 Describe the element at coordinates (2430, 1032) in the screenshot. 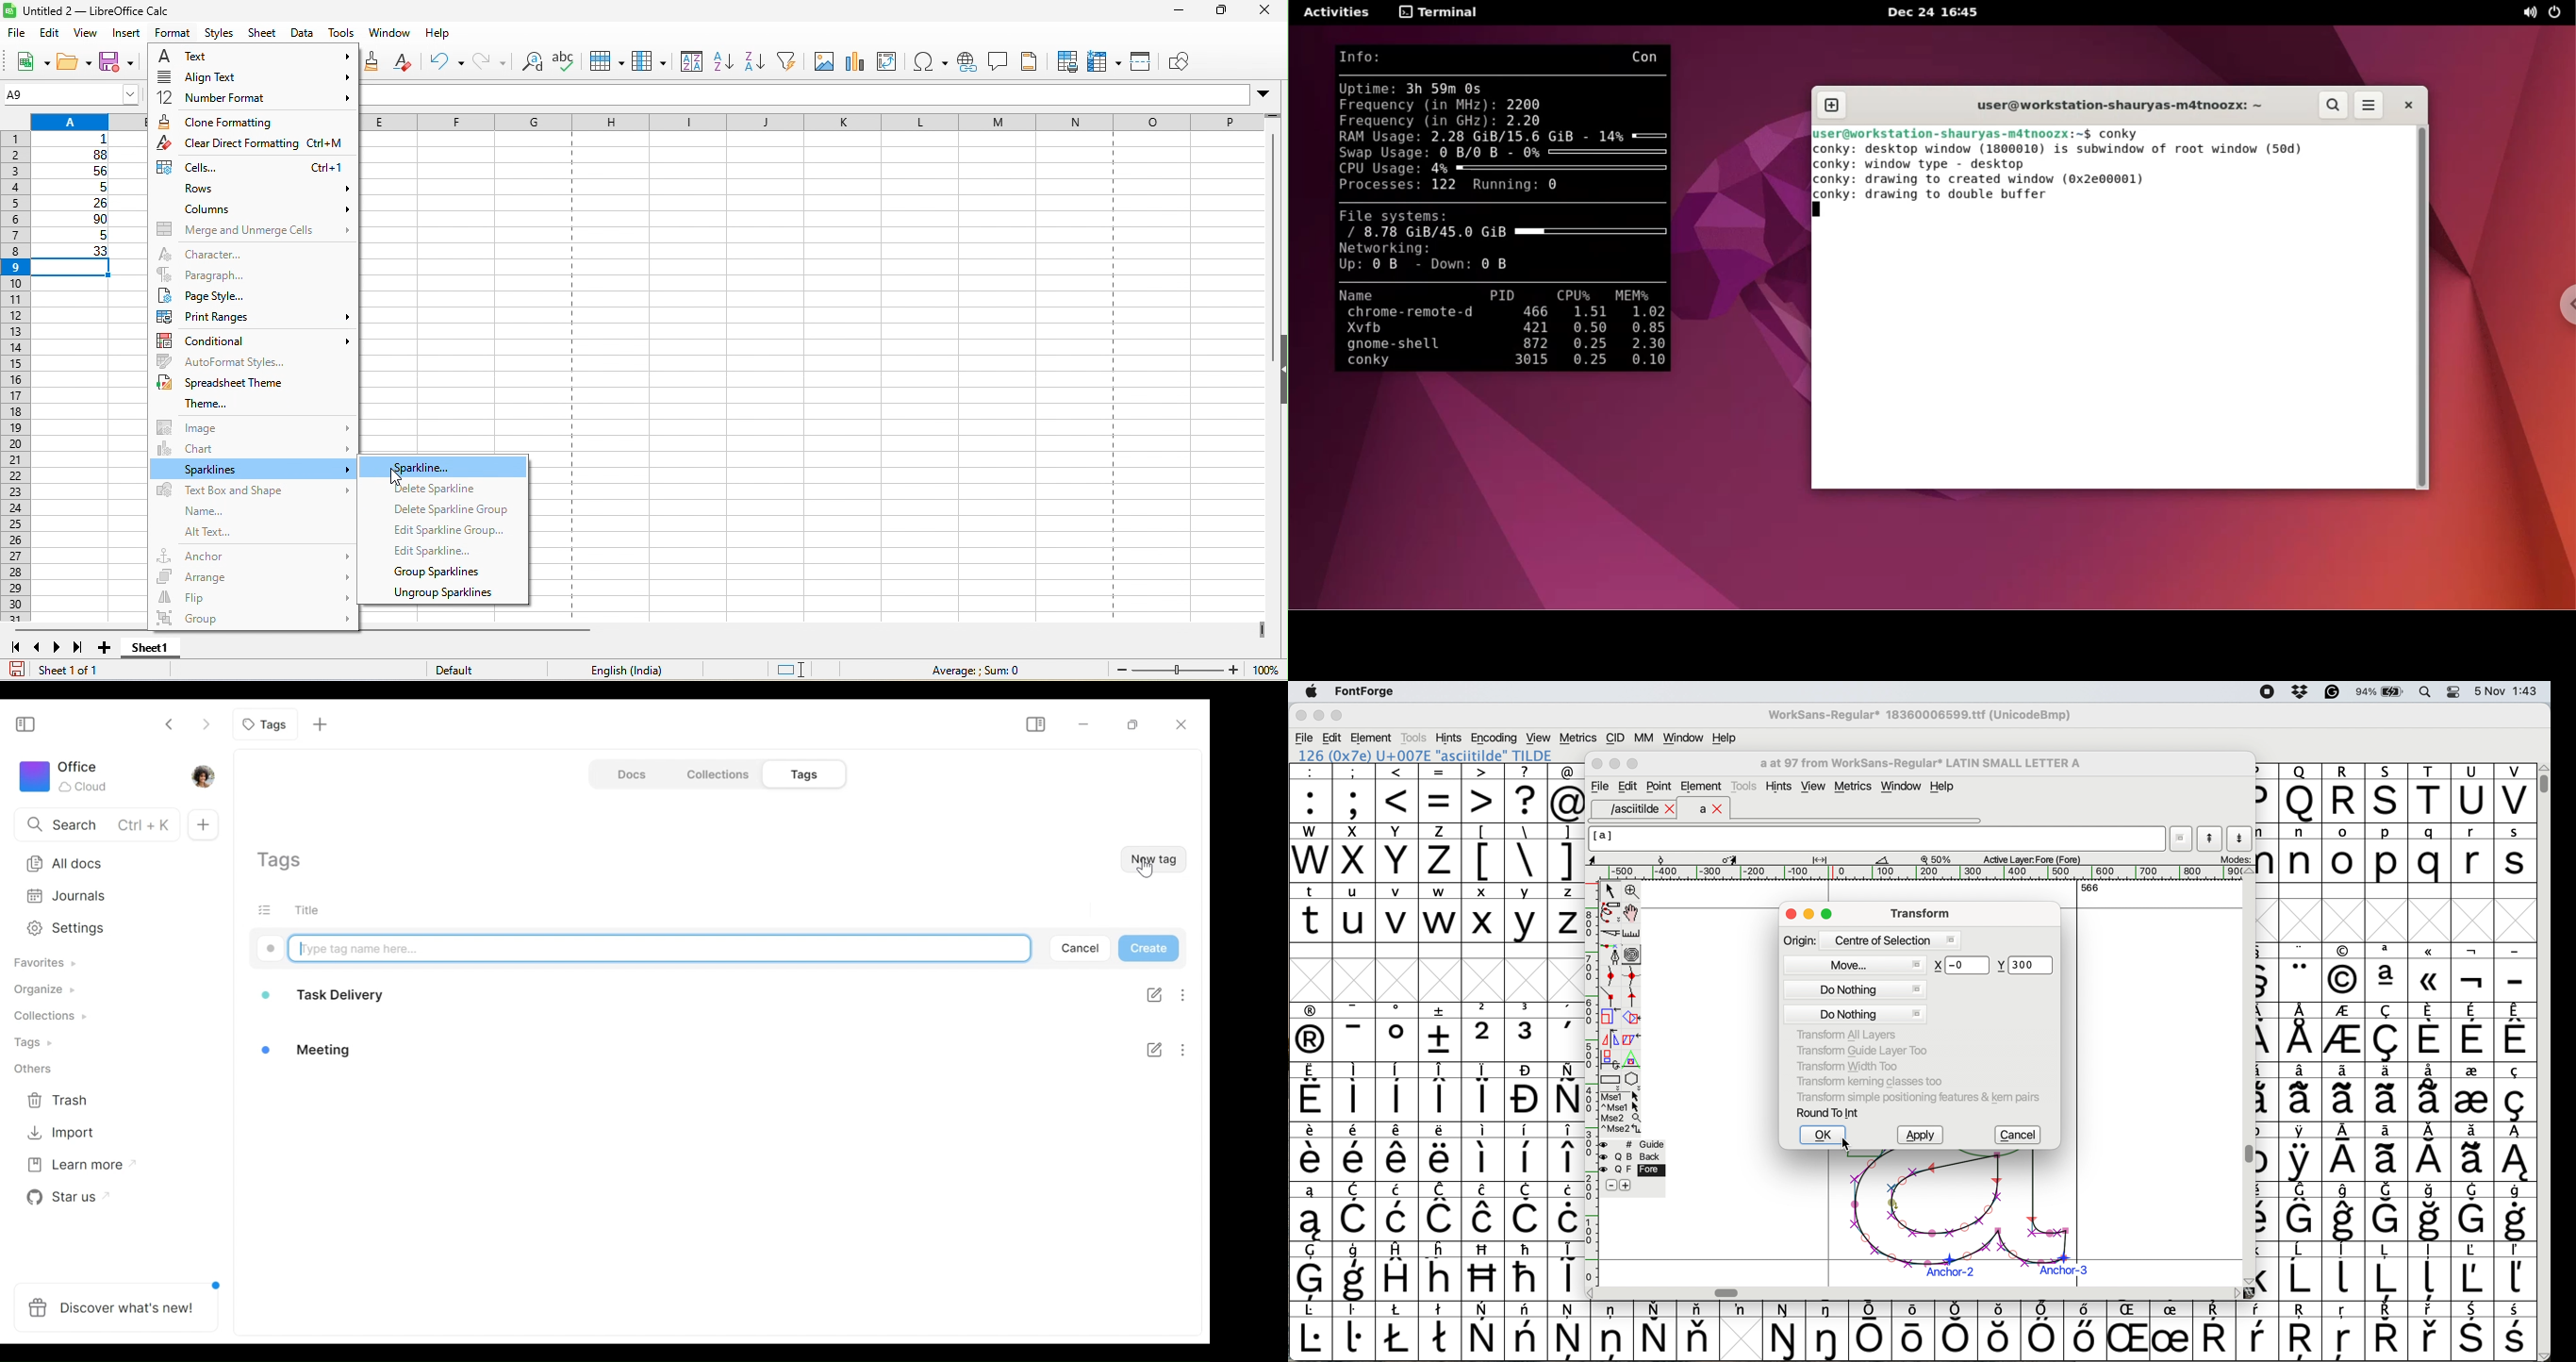

I see `symbol` at that location.